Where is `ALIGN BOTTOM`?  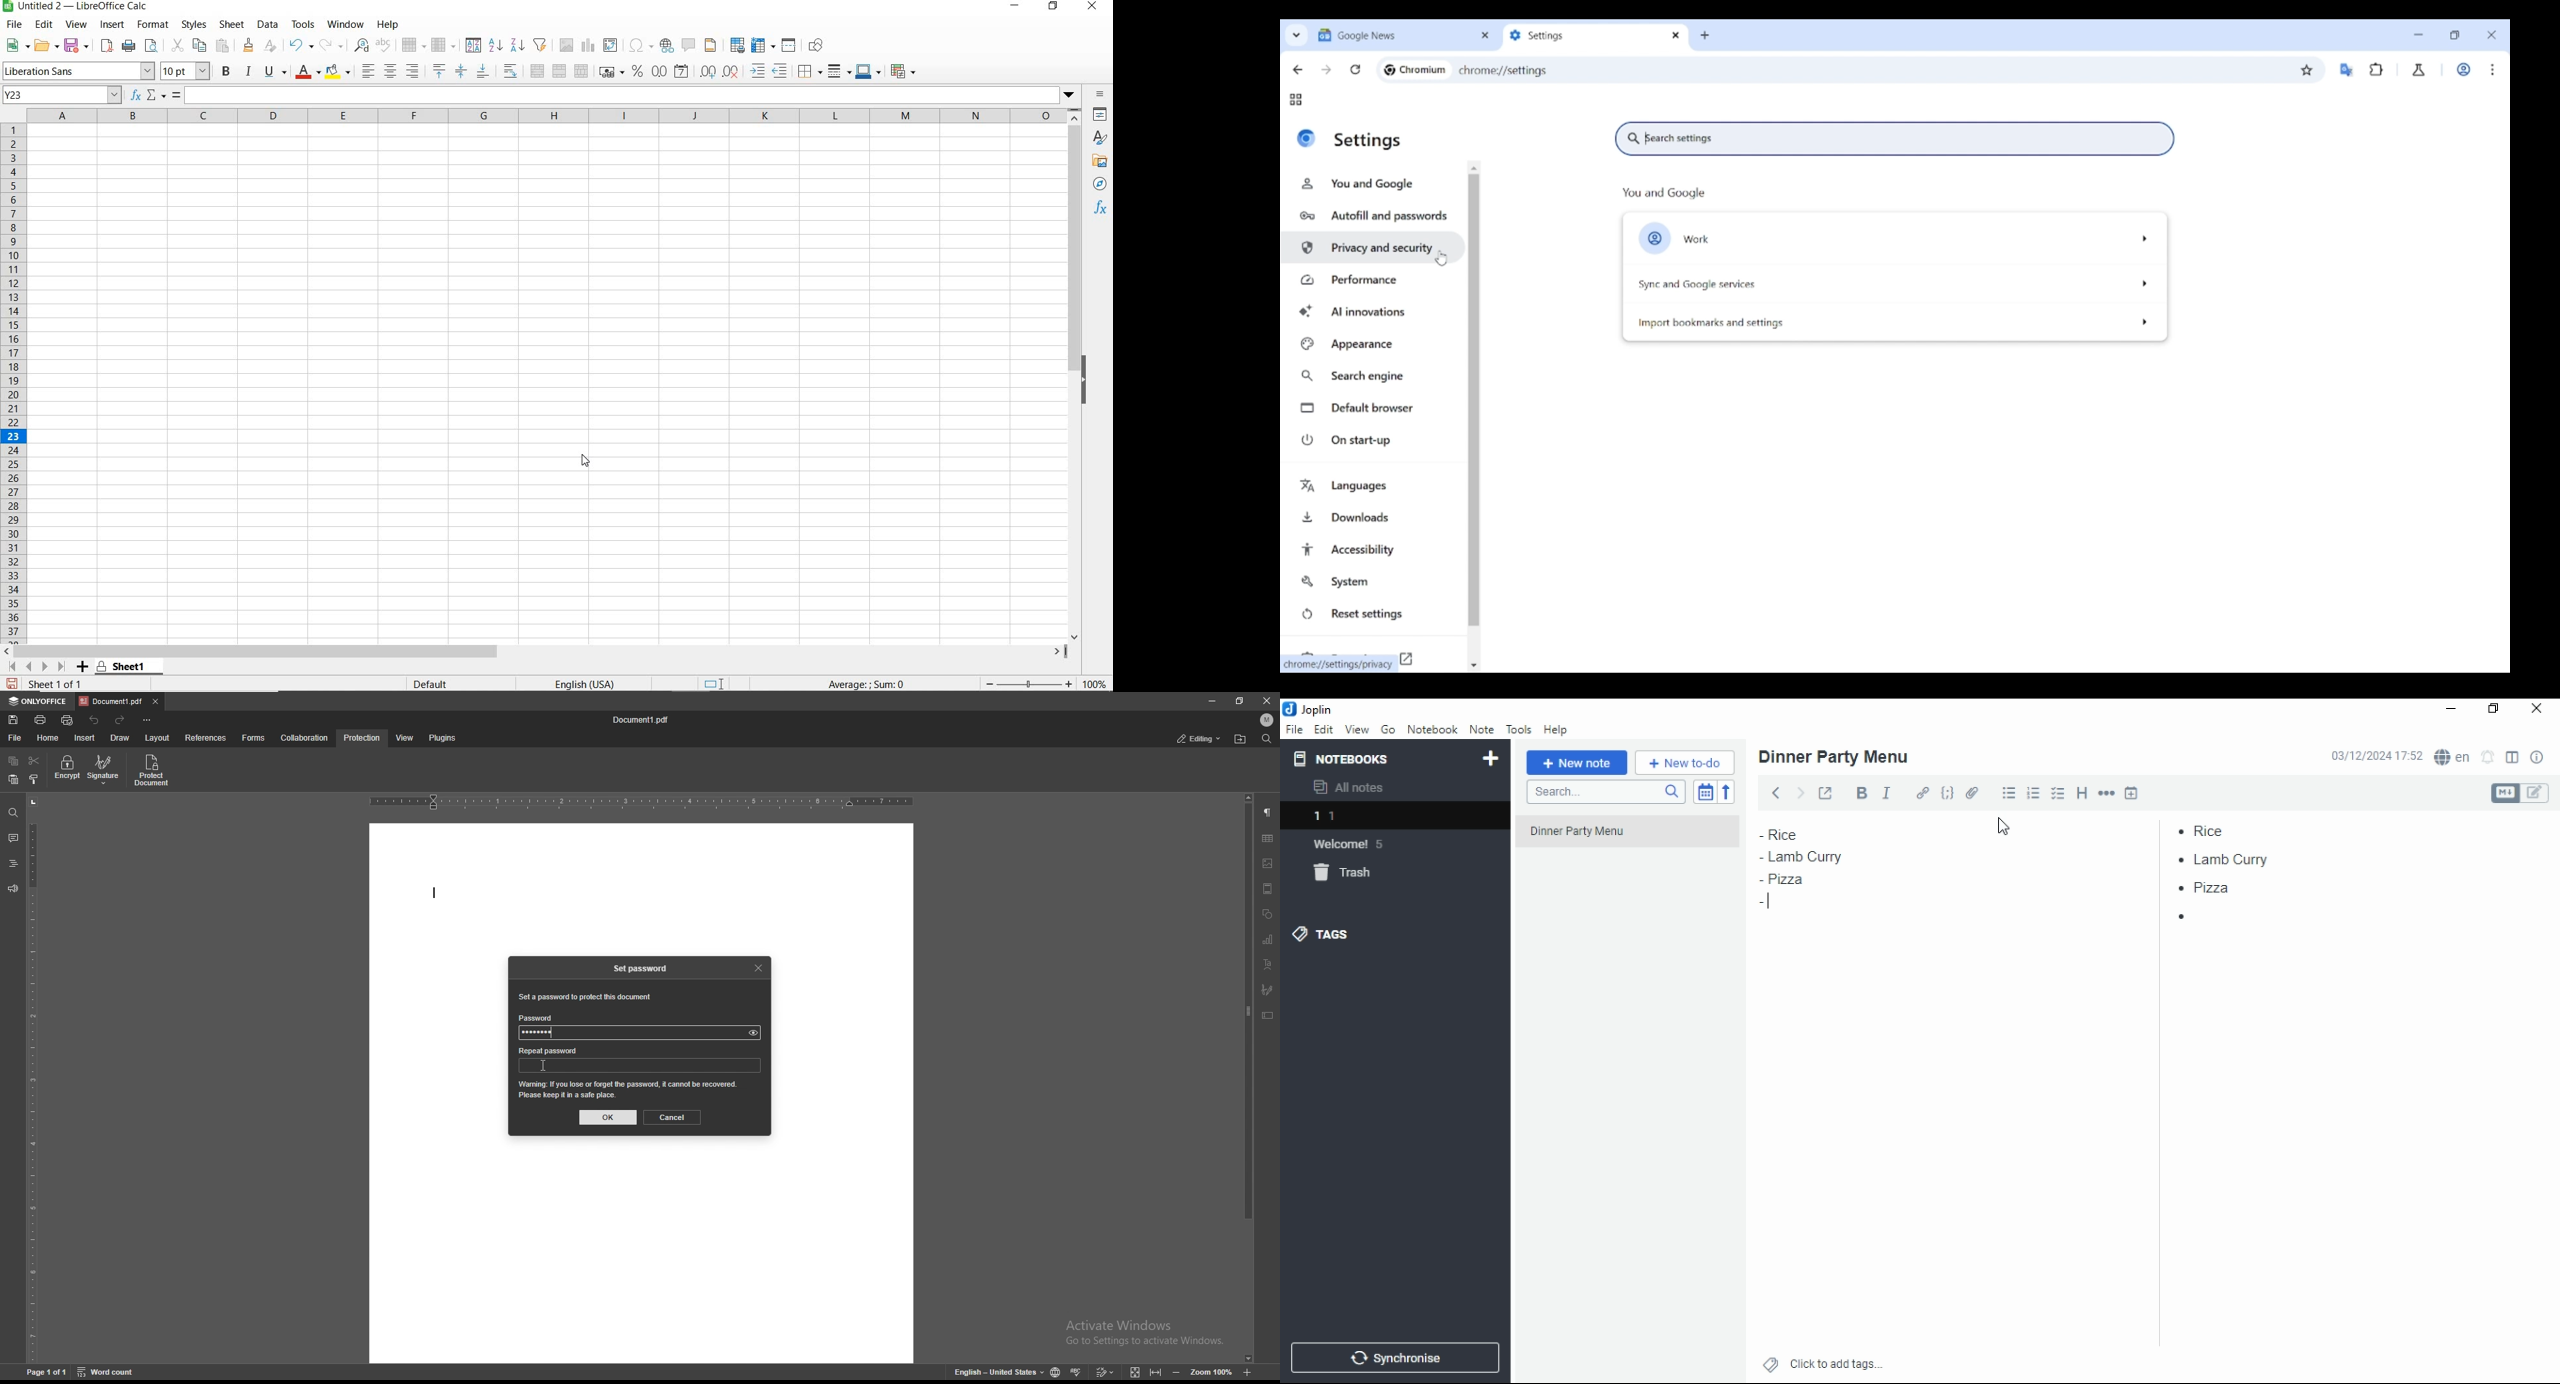 ALIGN BOTTOM is located at coordinates (483, 73).